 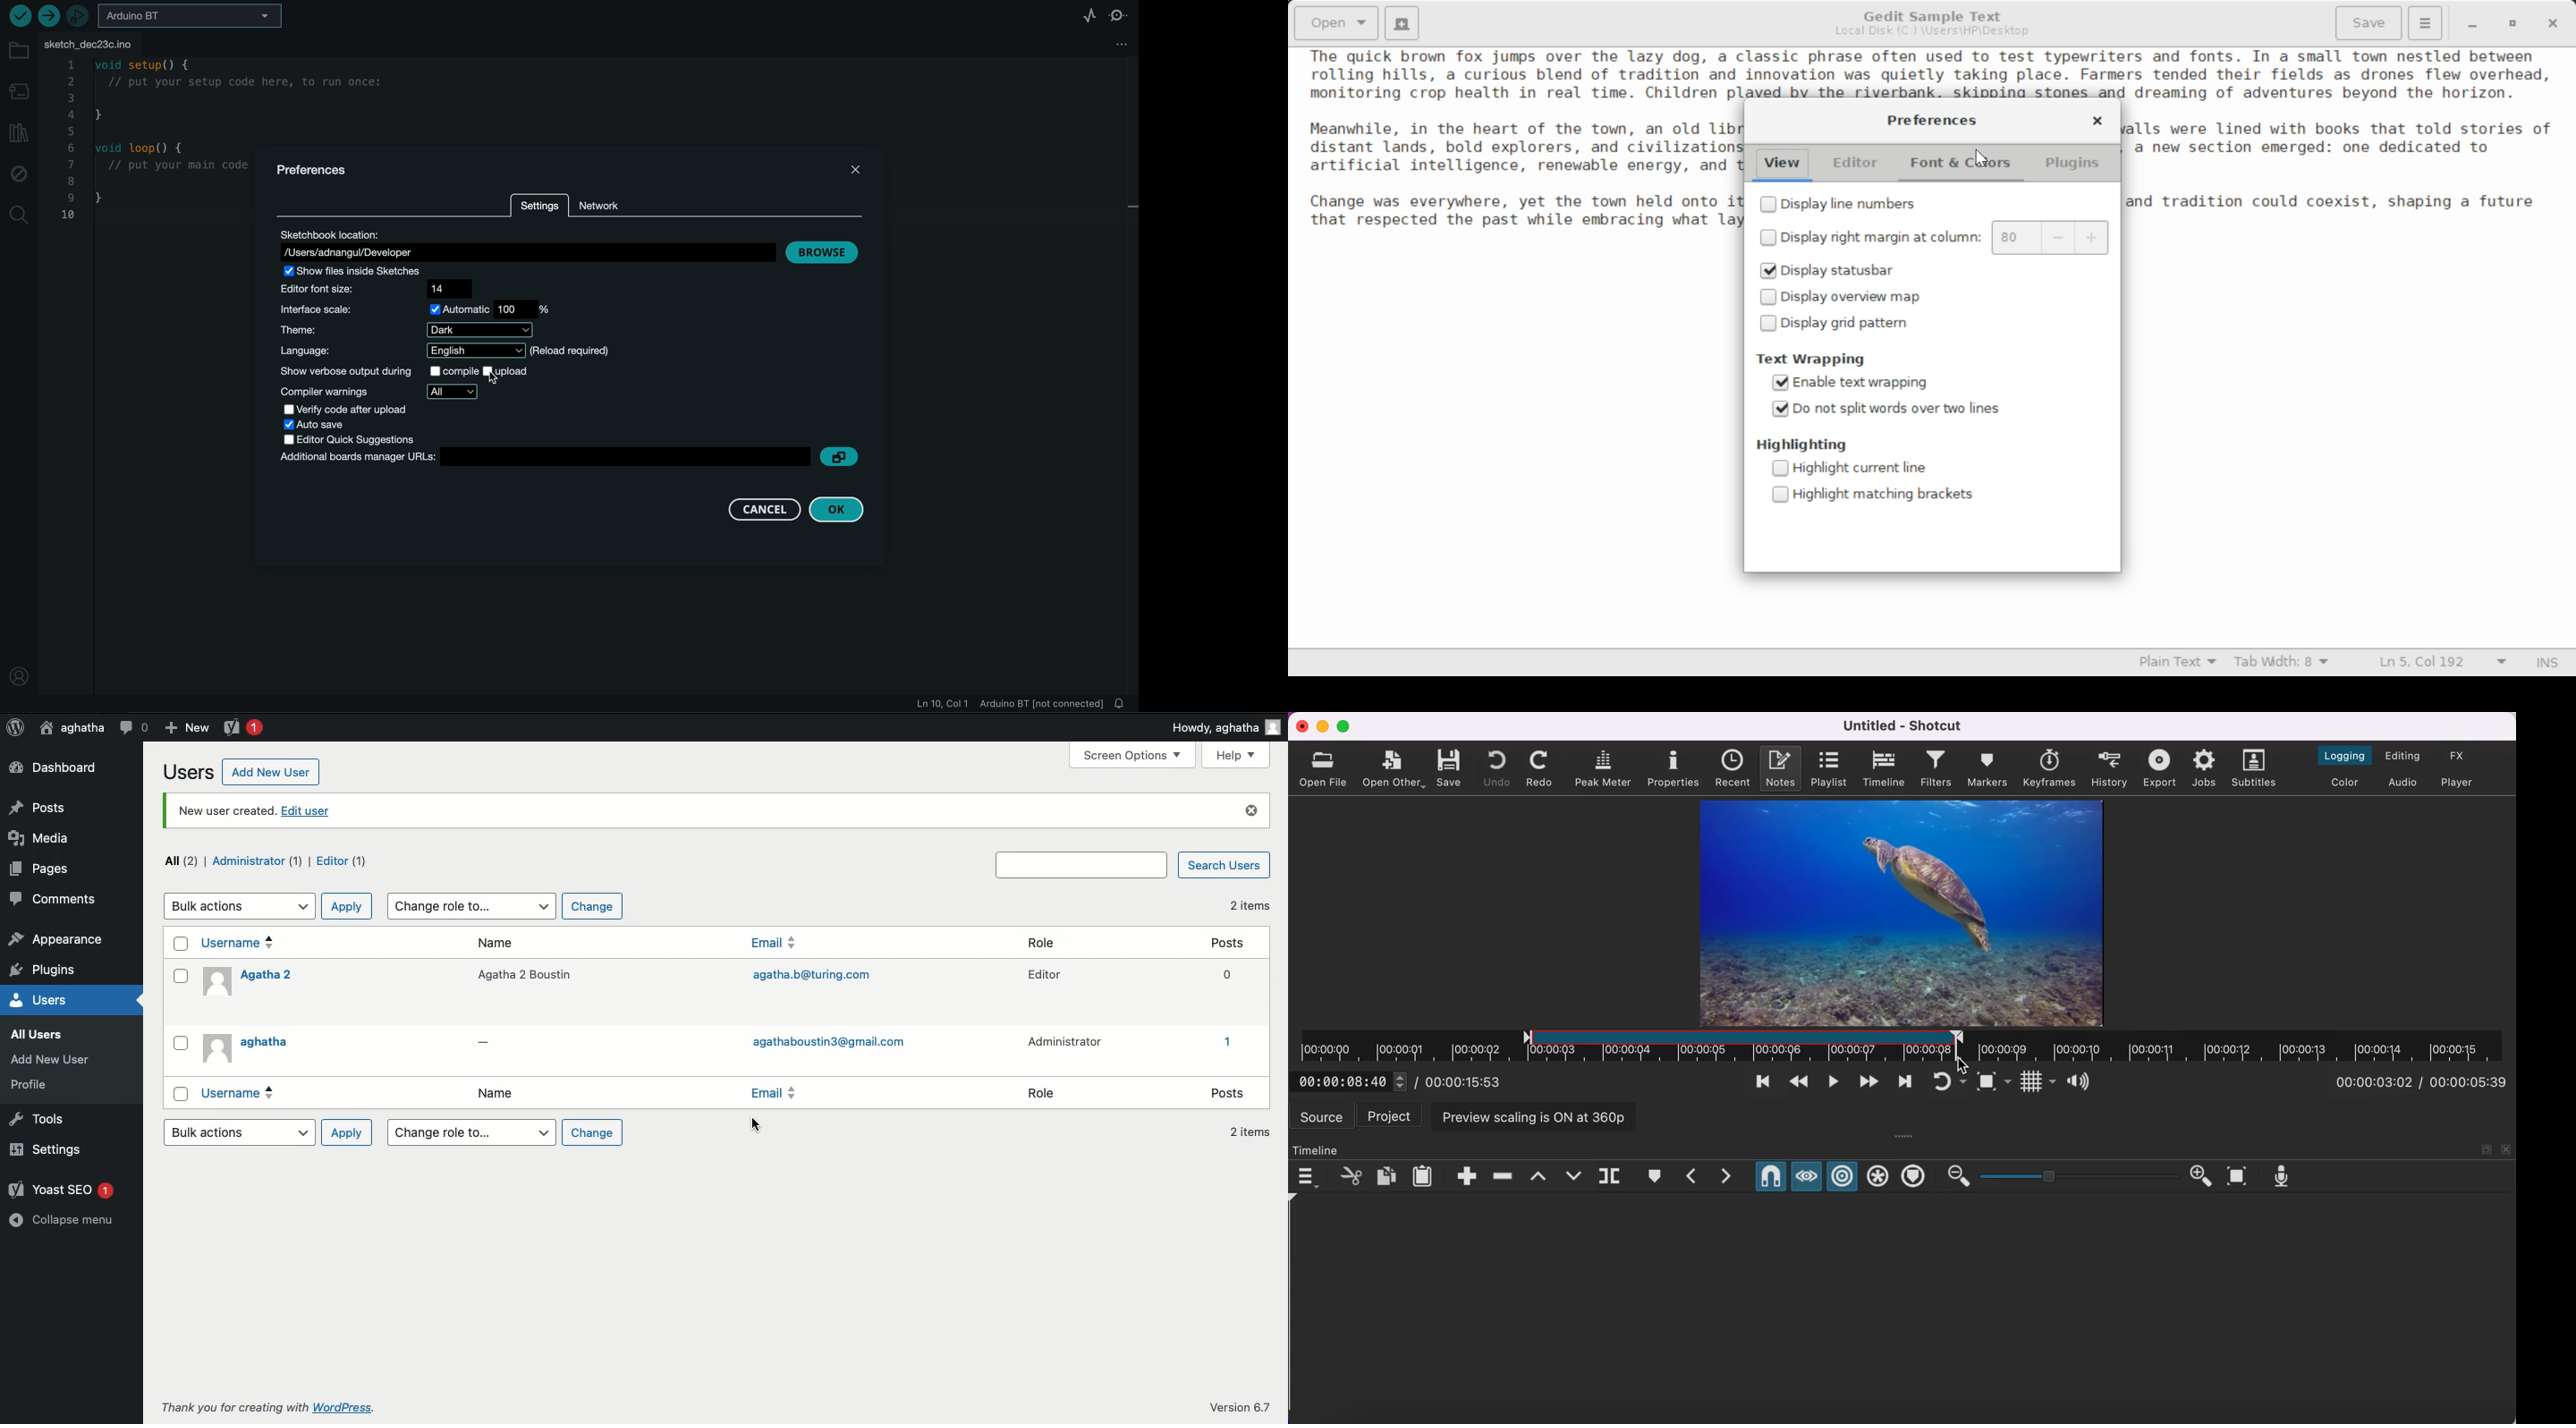 What do you see at coordinates (1782, 768) in the screenshot?
I see `notes` at bounding box center [1782, 768].